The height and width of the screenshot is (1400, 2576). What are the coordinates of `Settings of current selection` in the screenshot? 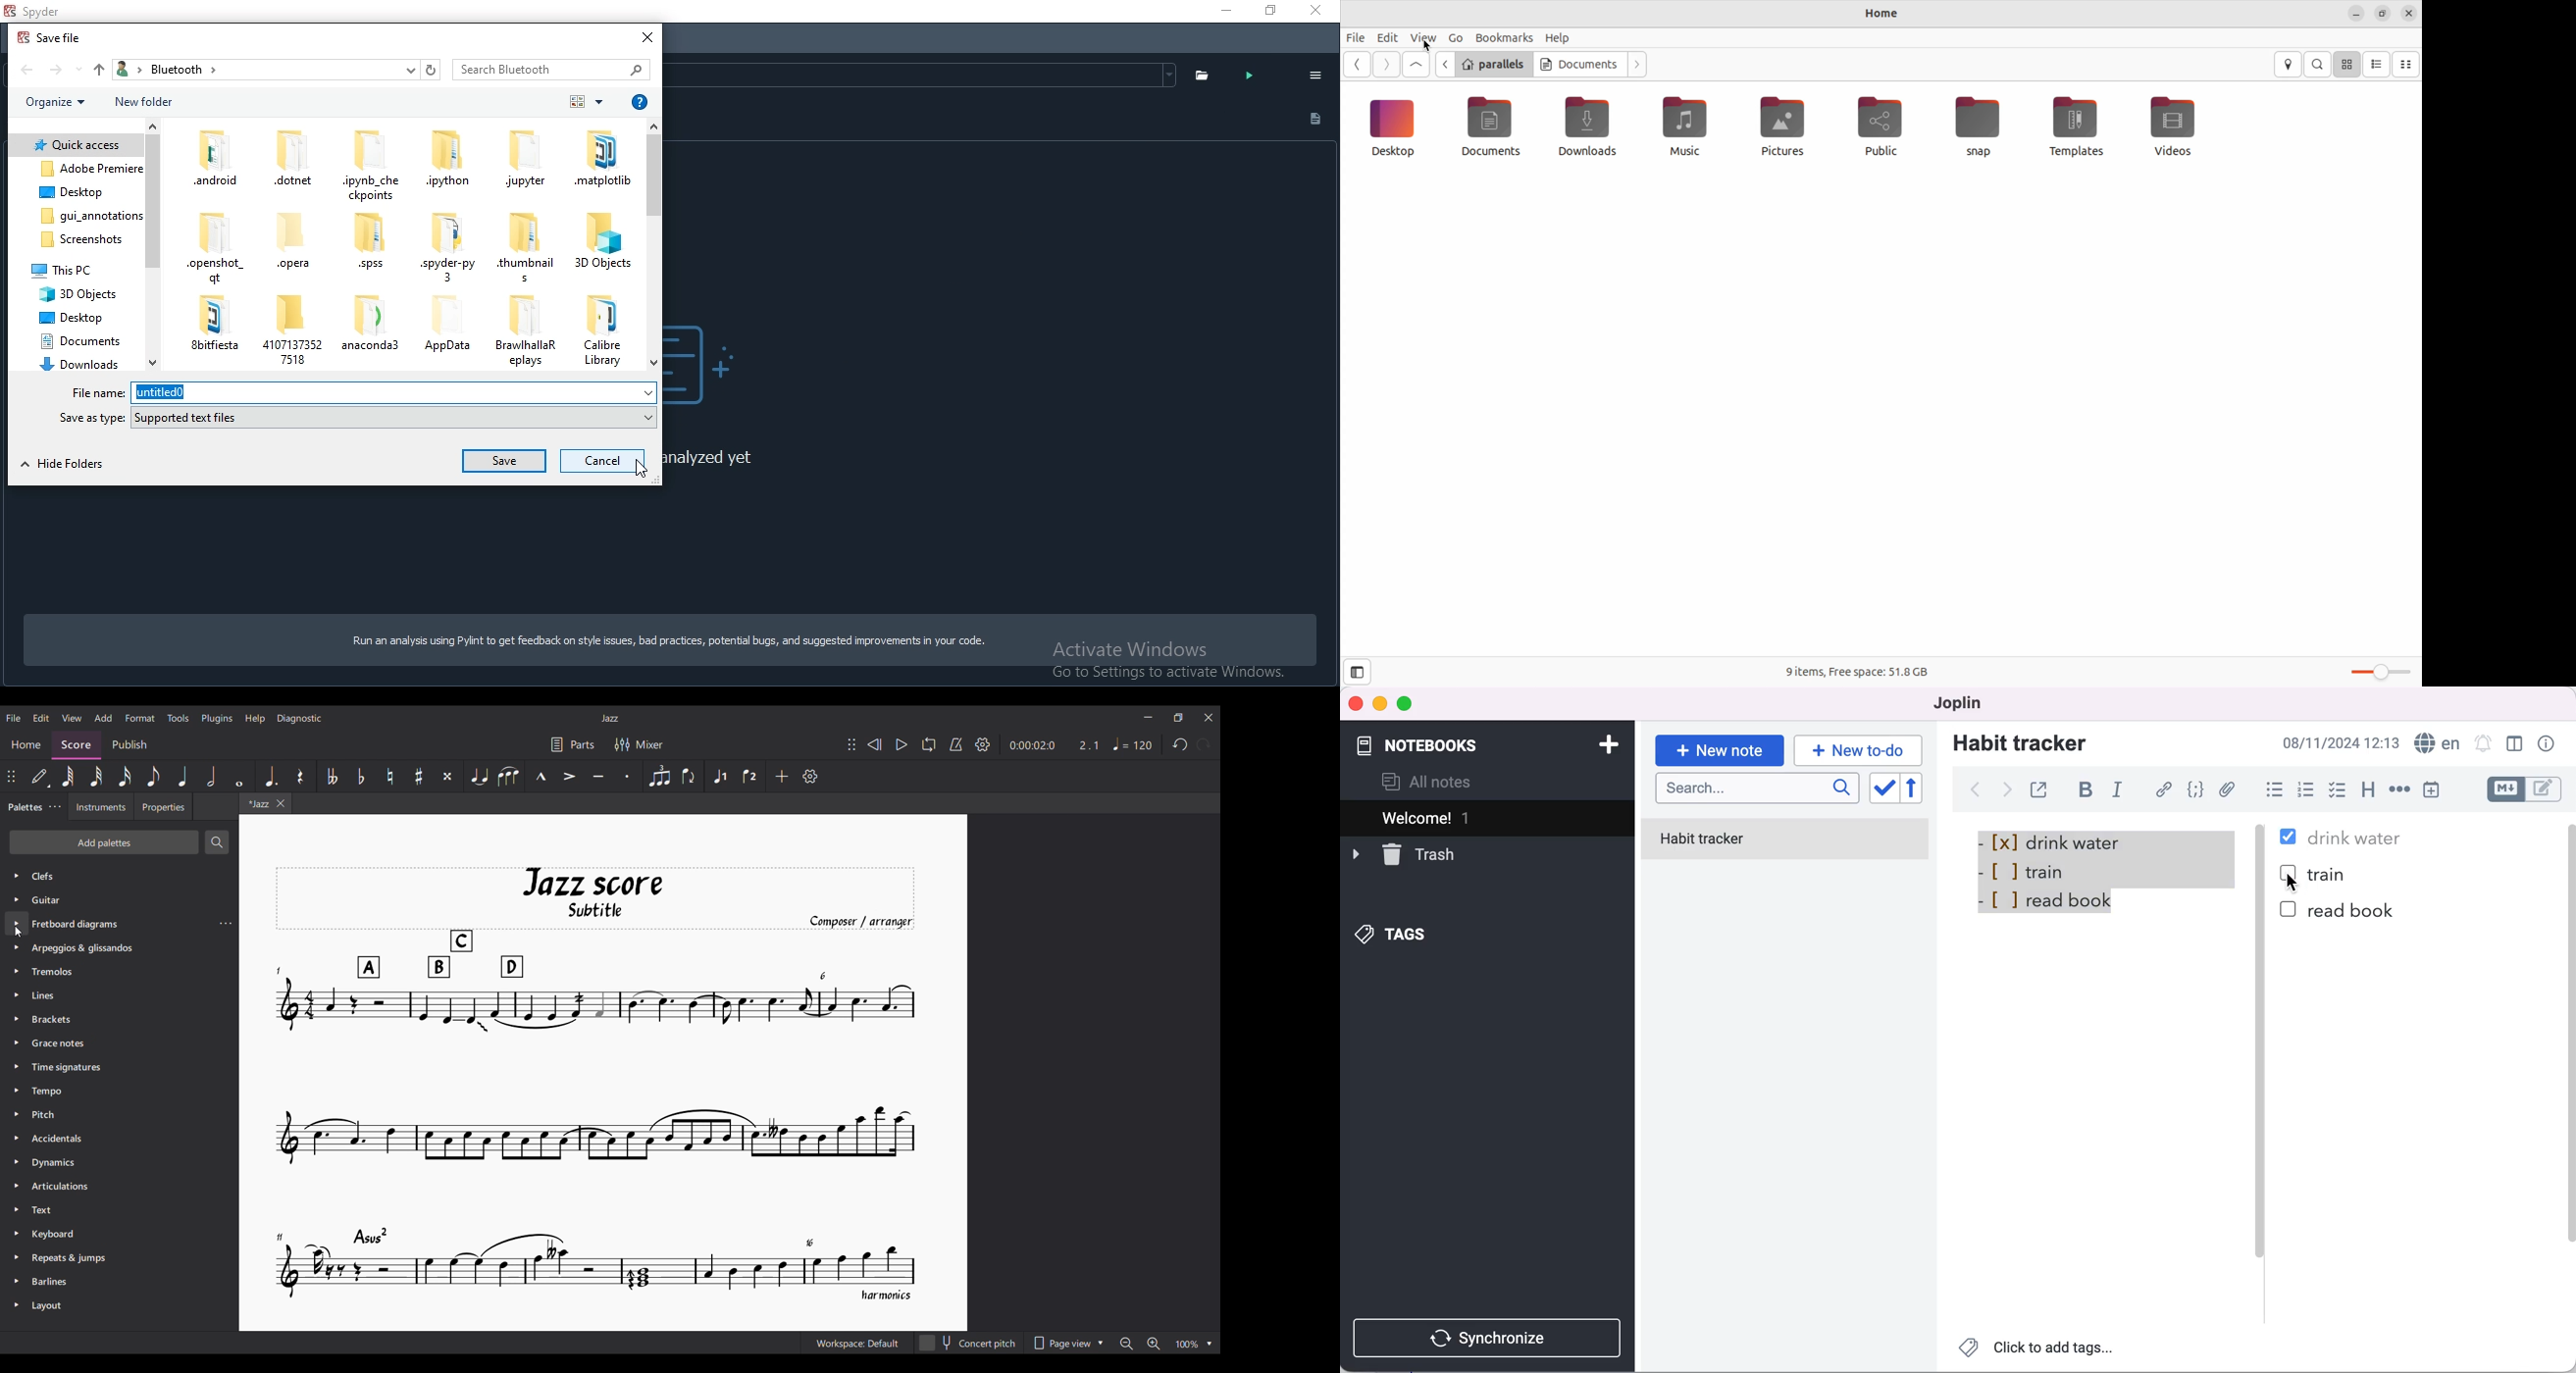 It's located at (225, 923).